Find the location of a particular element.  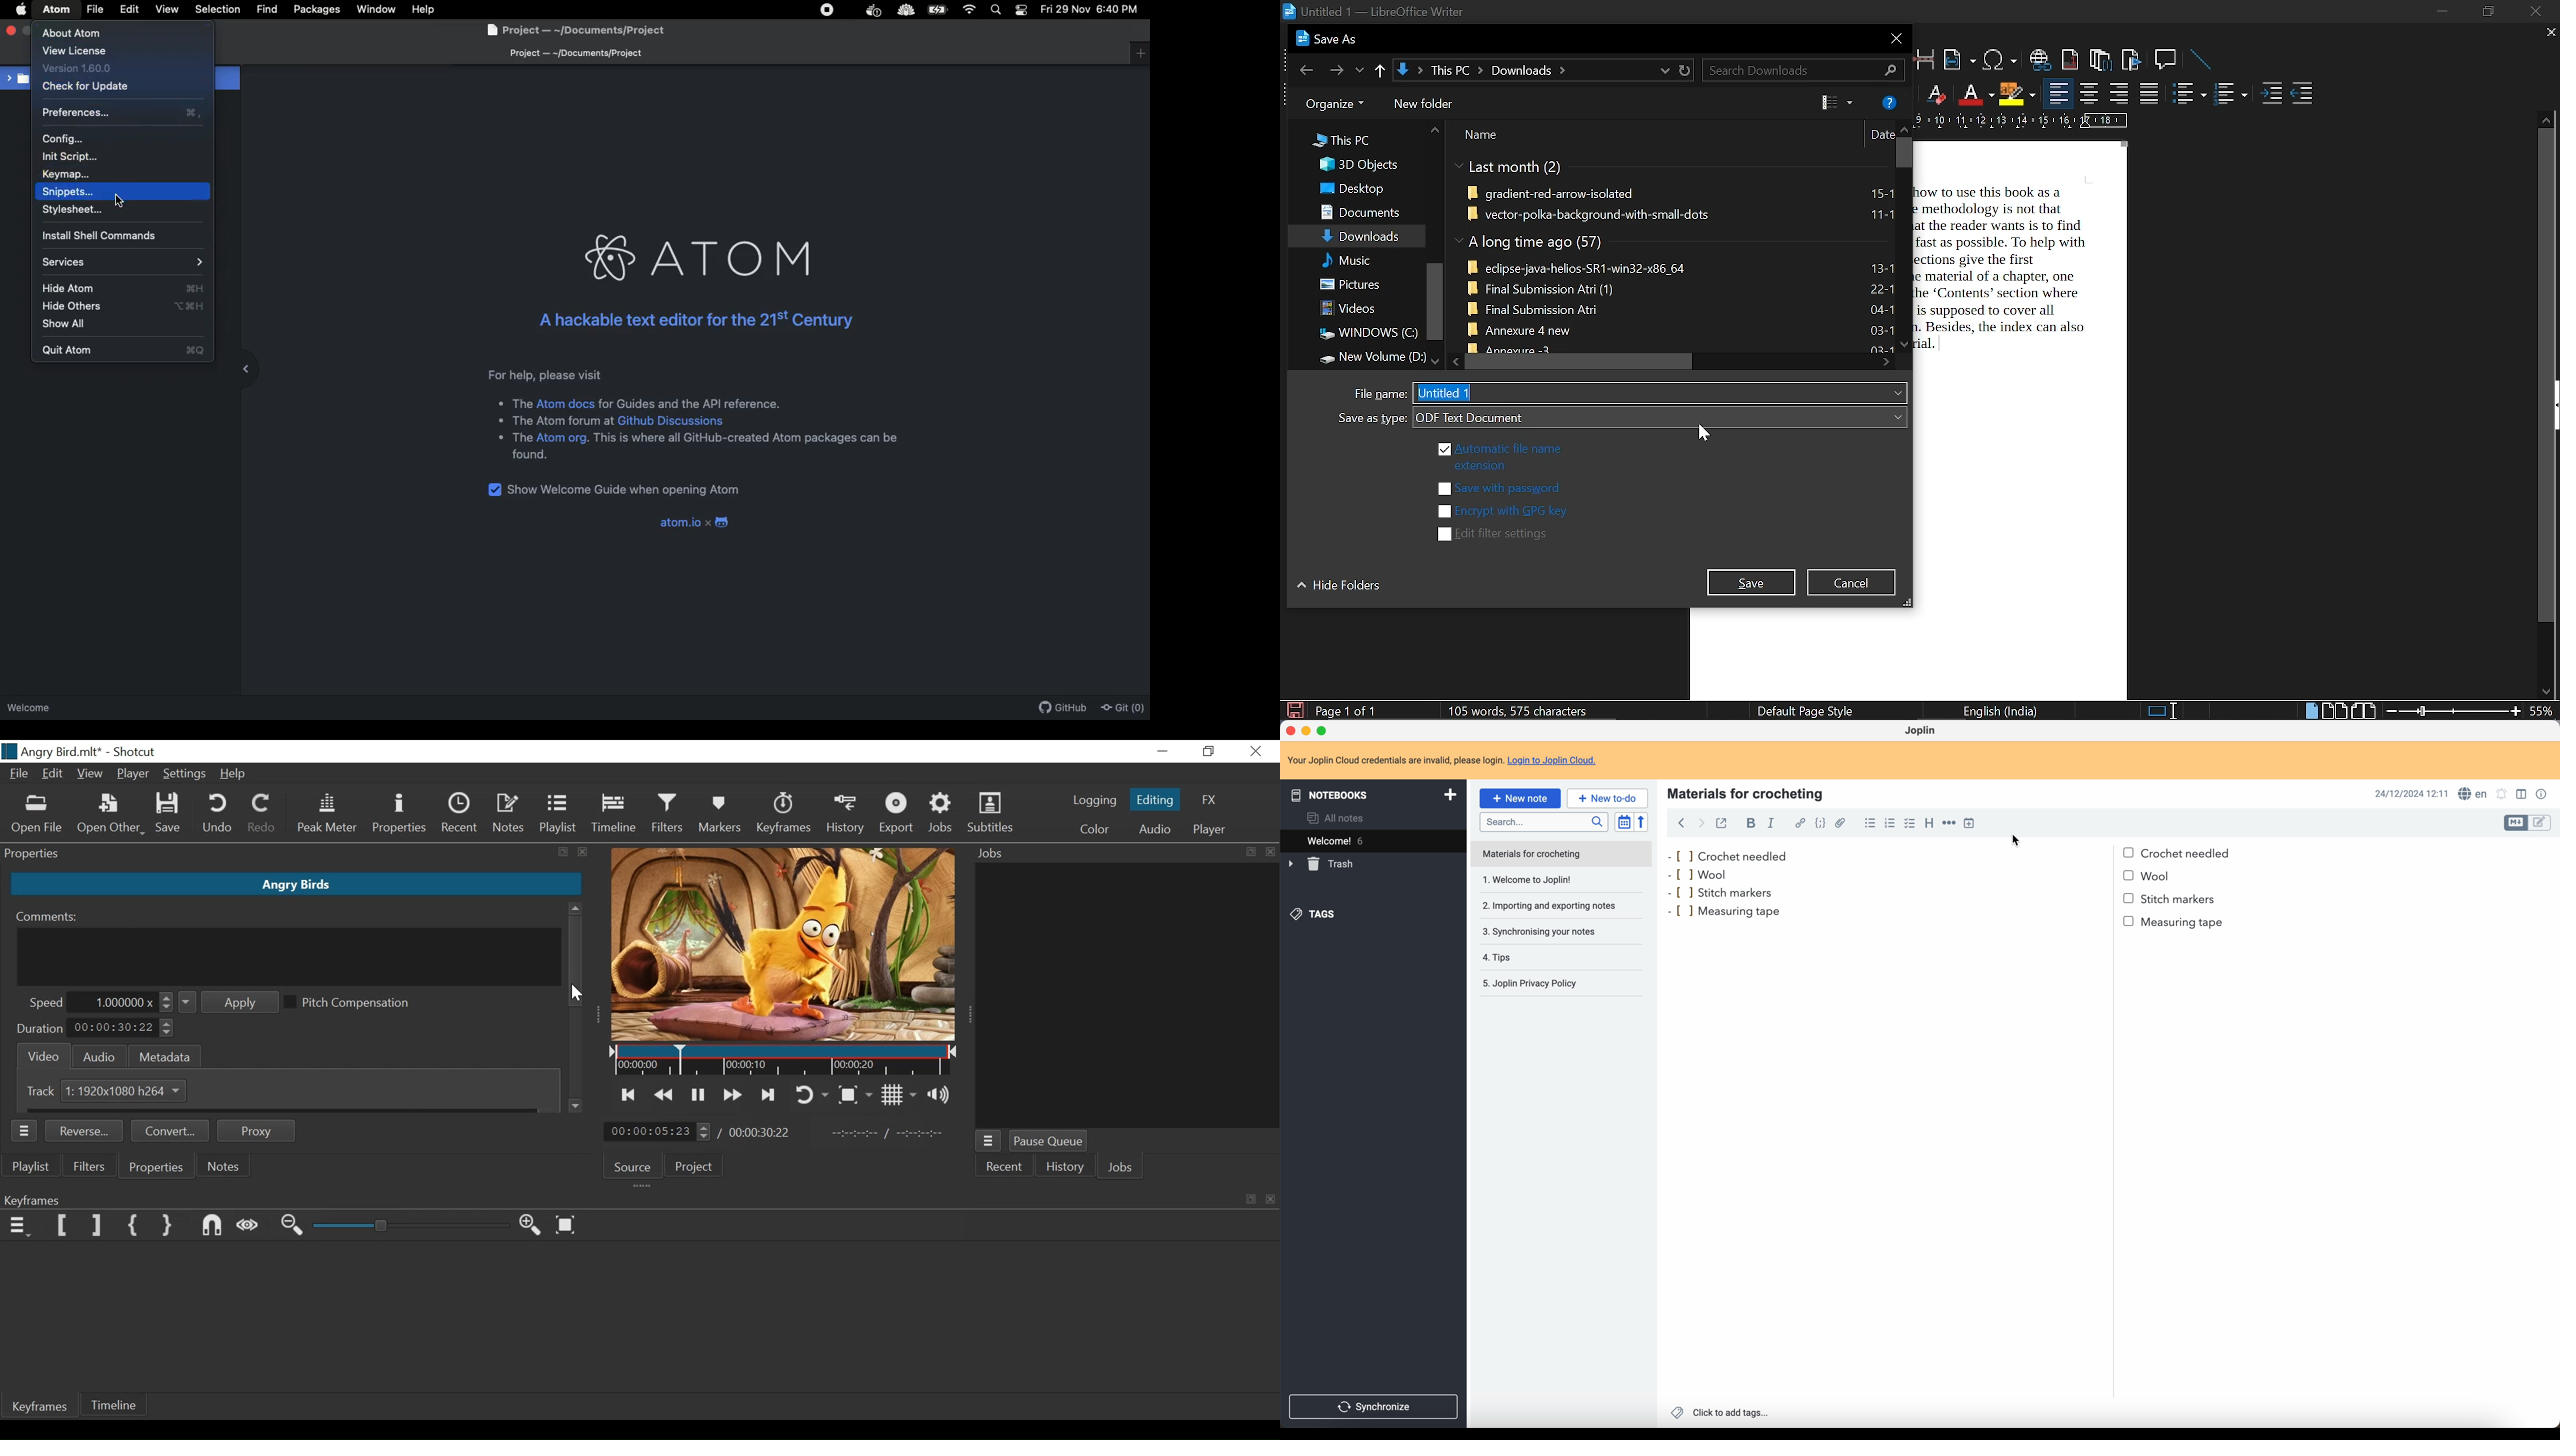

Set Filter last is located at coordinates (97, 1226).